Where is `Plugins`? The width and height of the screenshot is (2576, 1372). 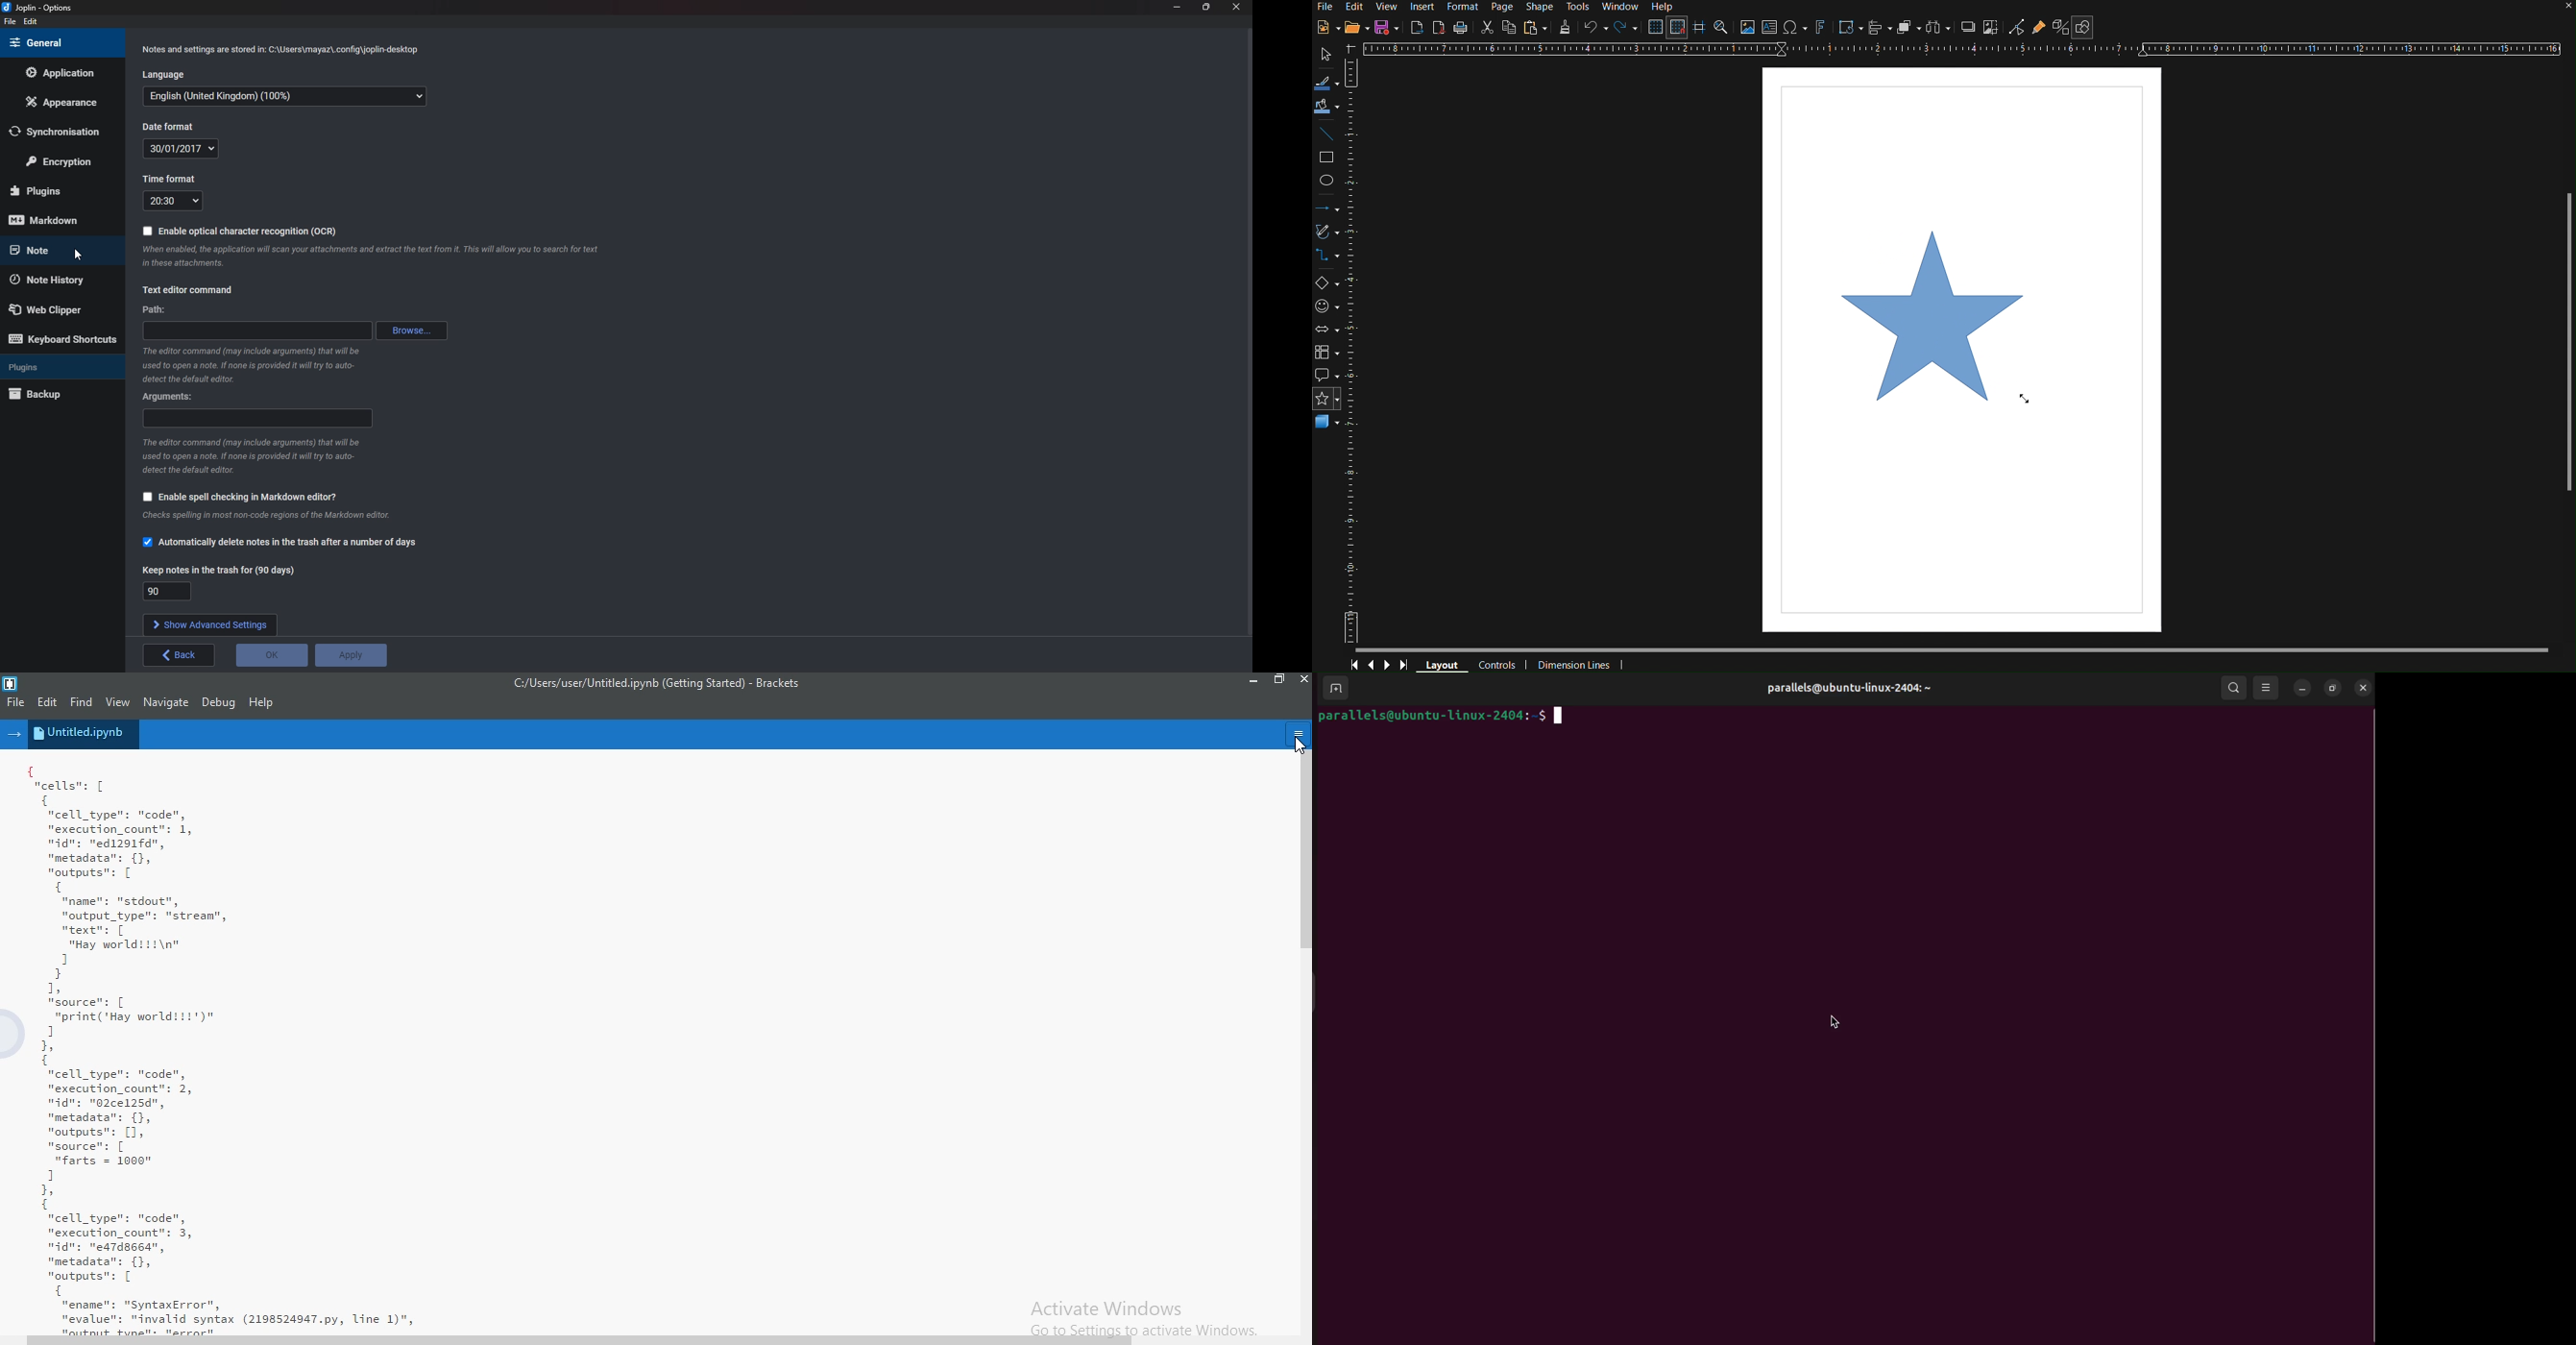 Plugins is located at coordinates (56, 366).